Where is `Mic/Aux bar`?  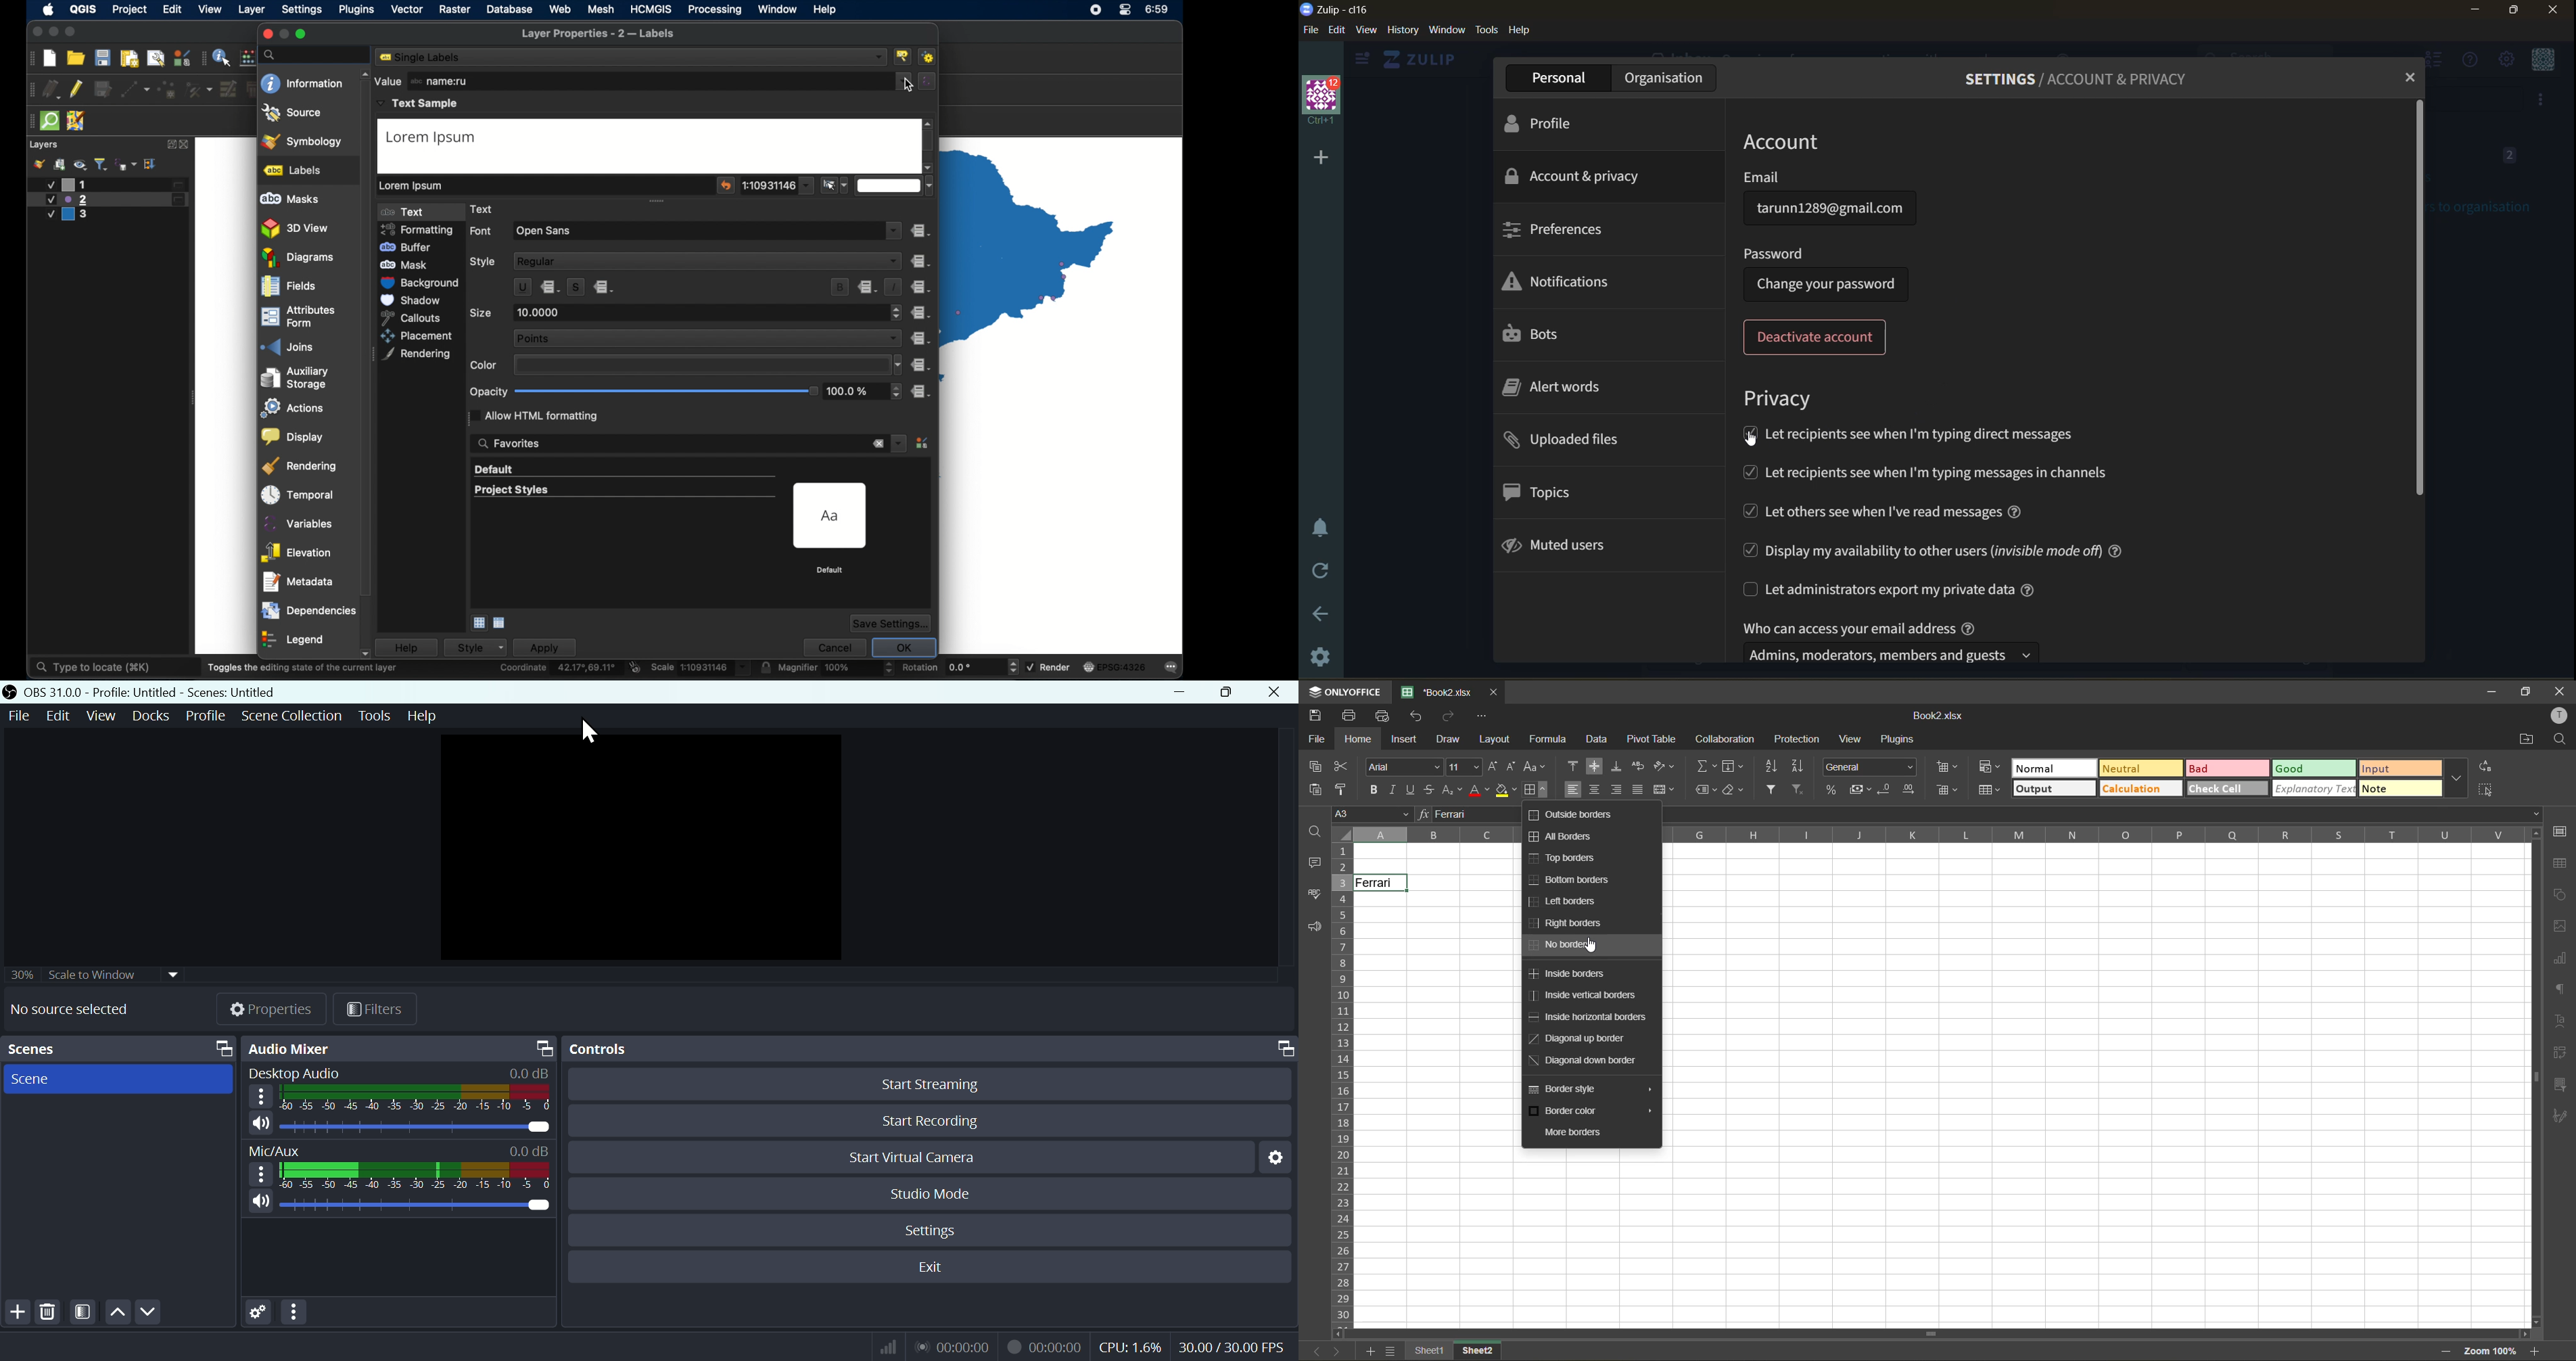
Mic/Aux bar is located at coordinates (416, 1176).